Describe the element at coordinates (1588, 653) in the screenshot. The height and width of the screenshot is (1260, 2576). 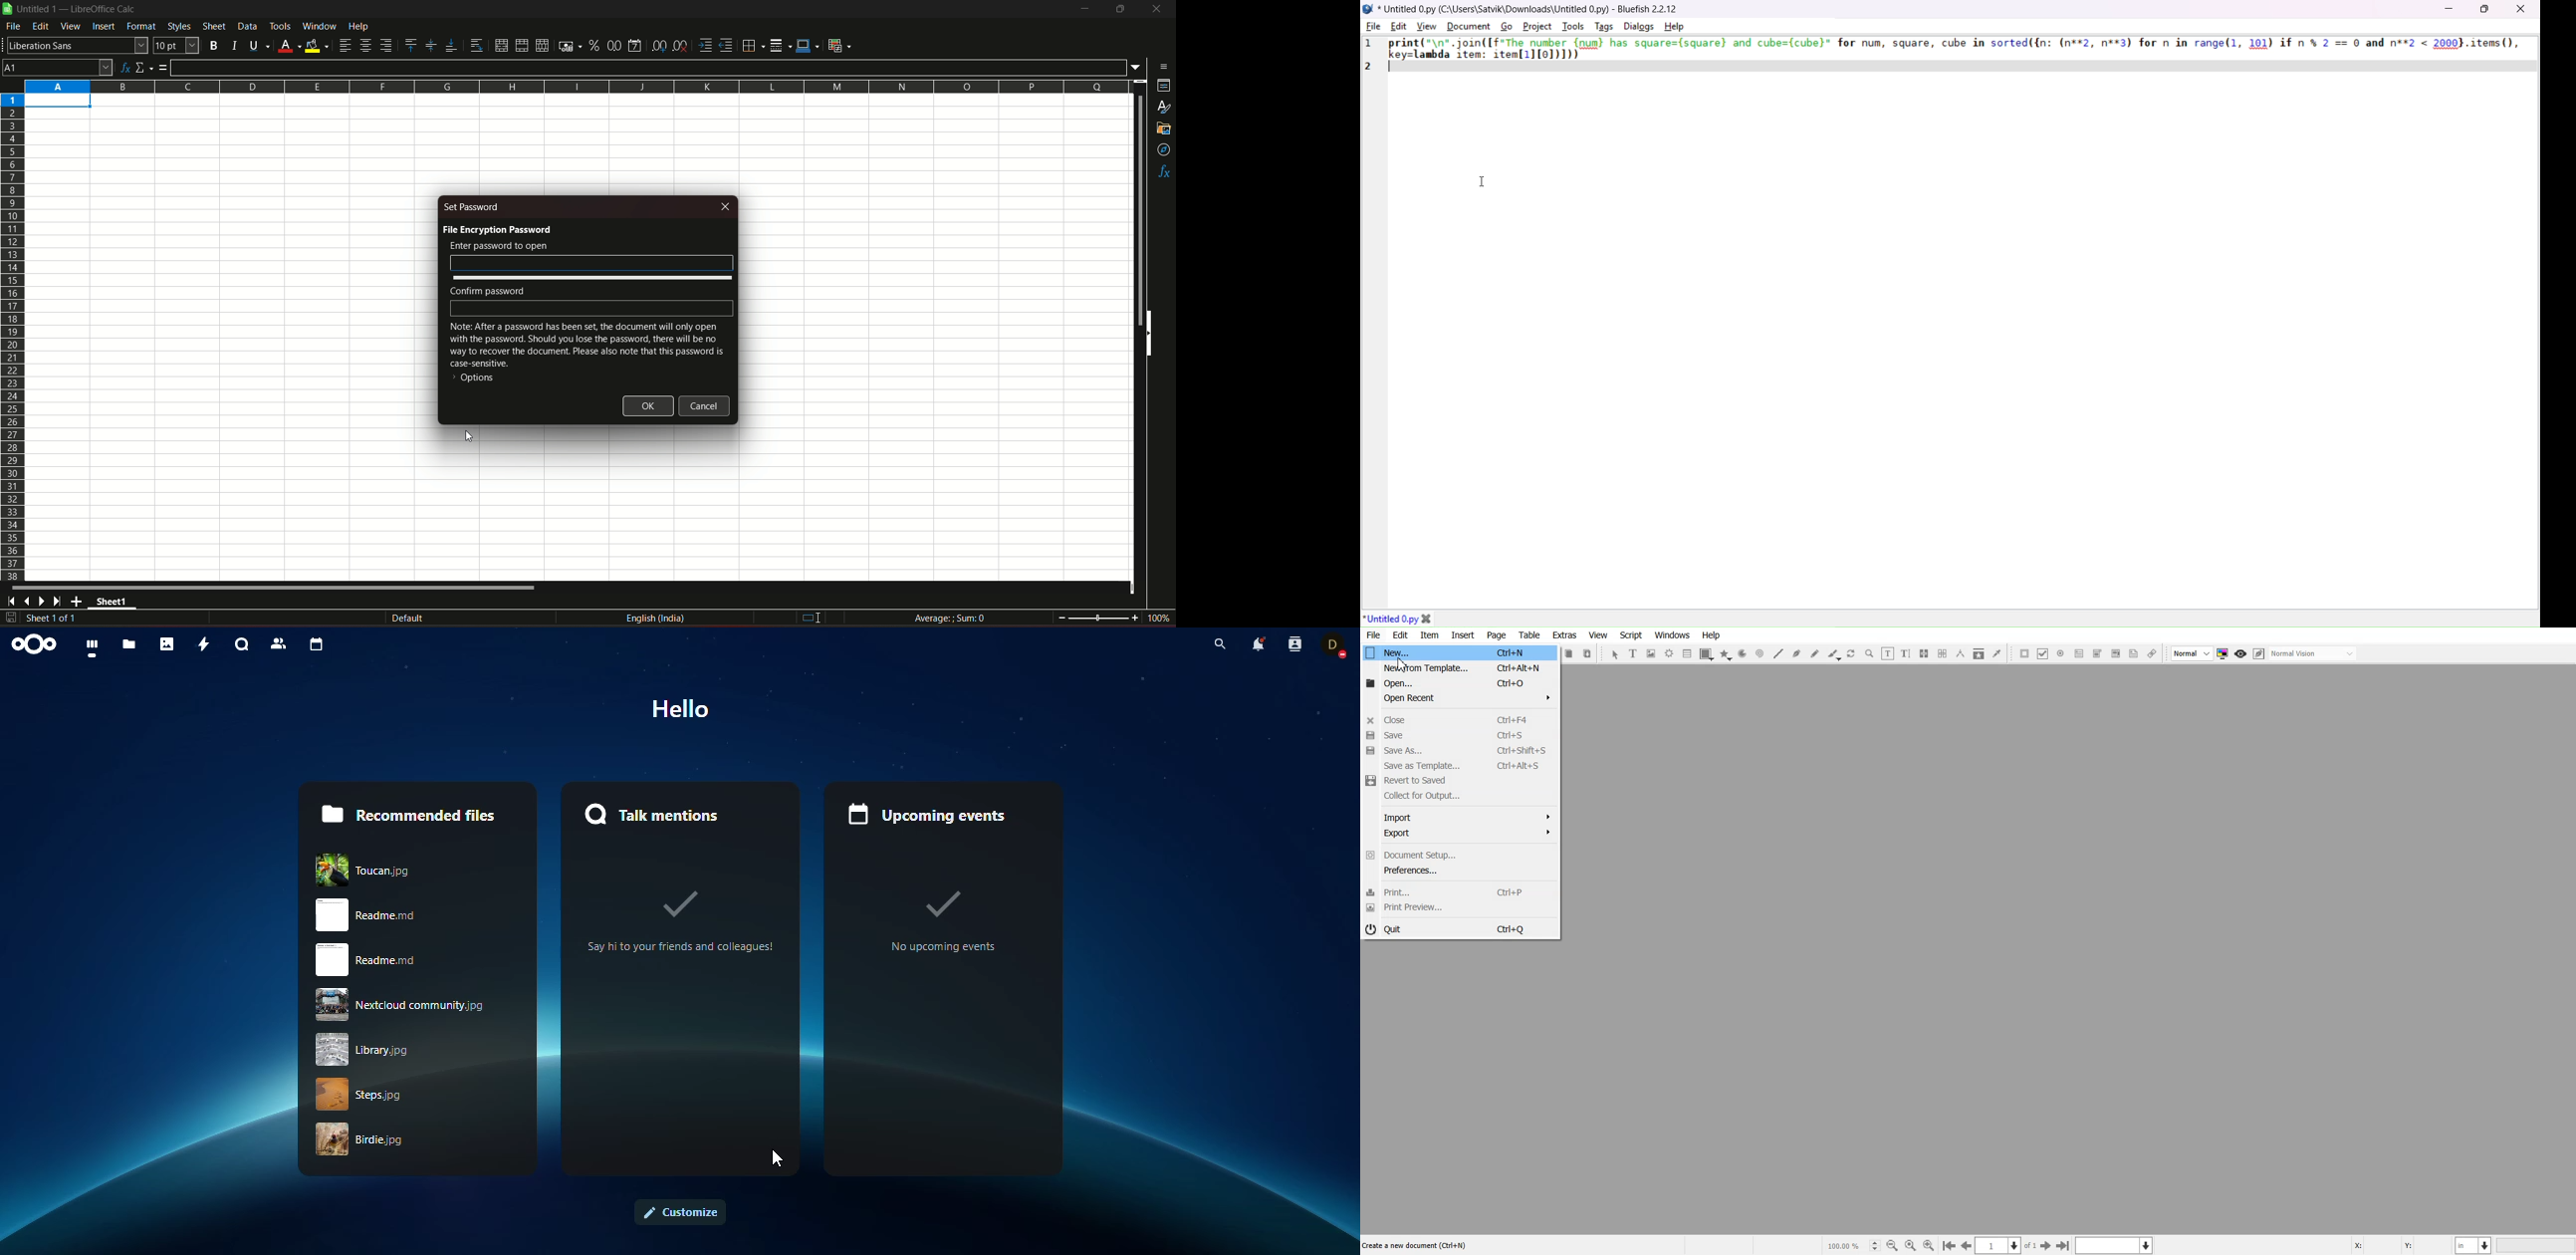
I see `Paste` at that location.